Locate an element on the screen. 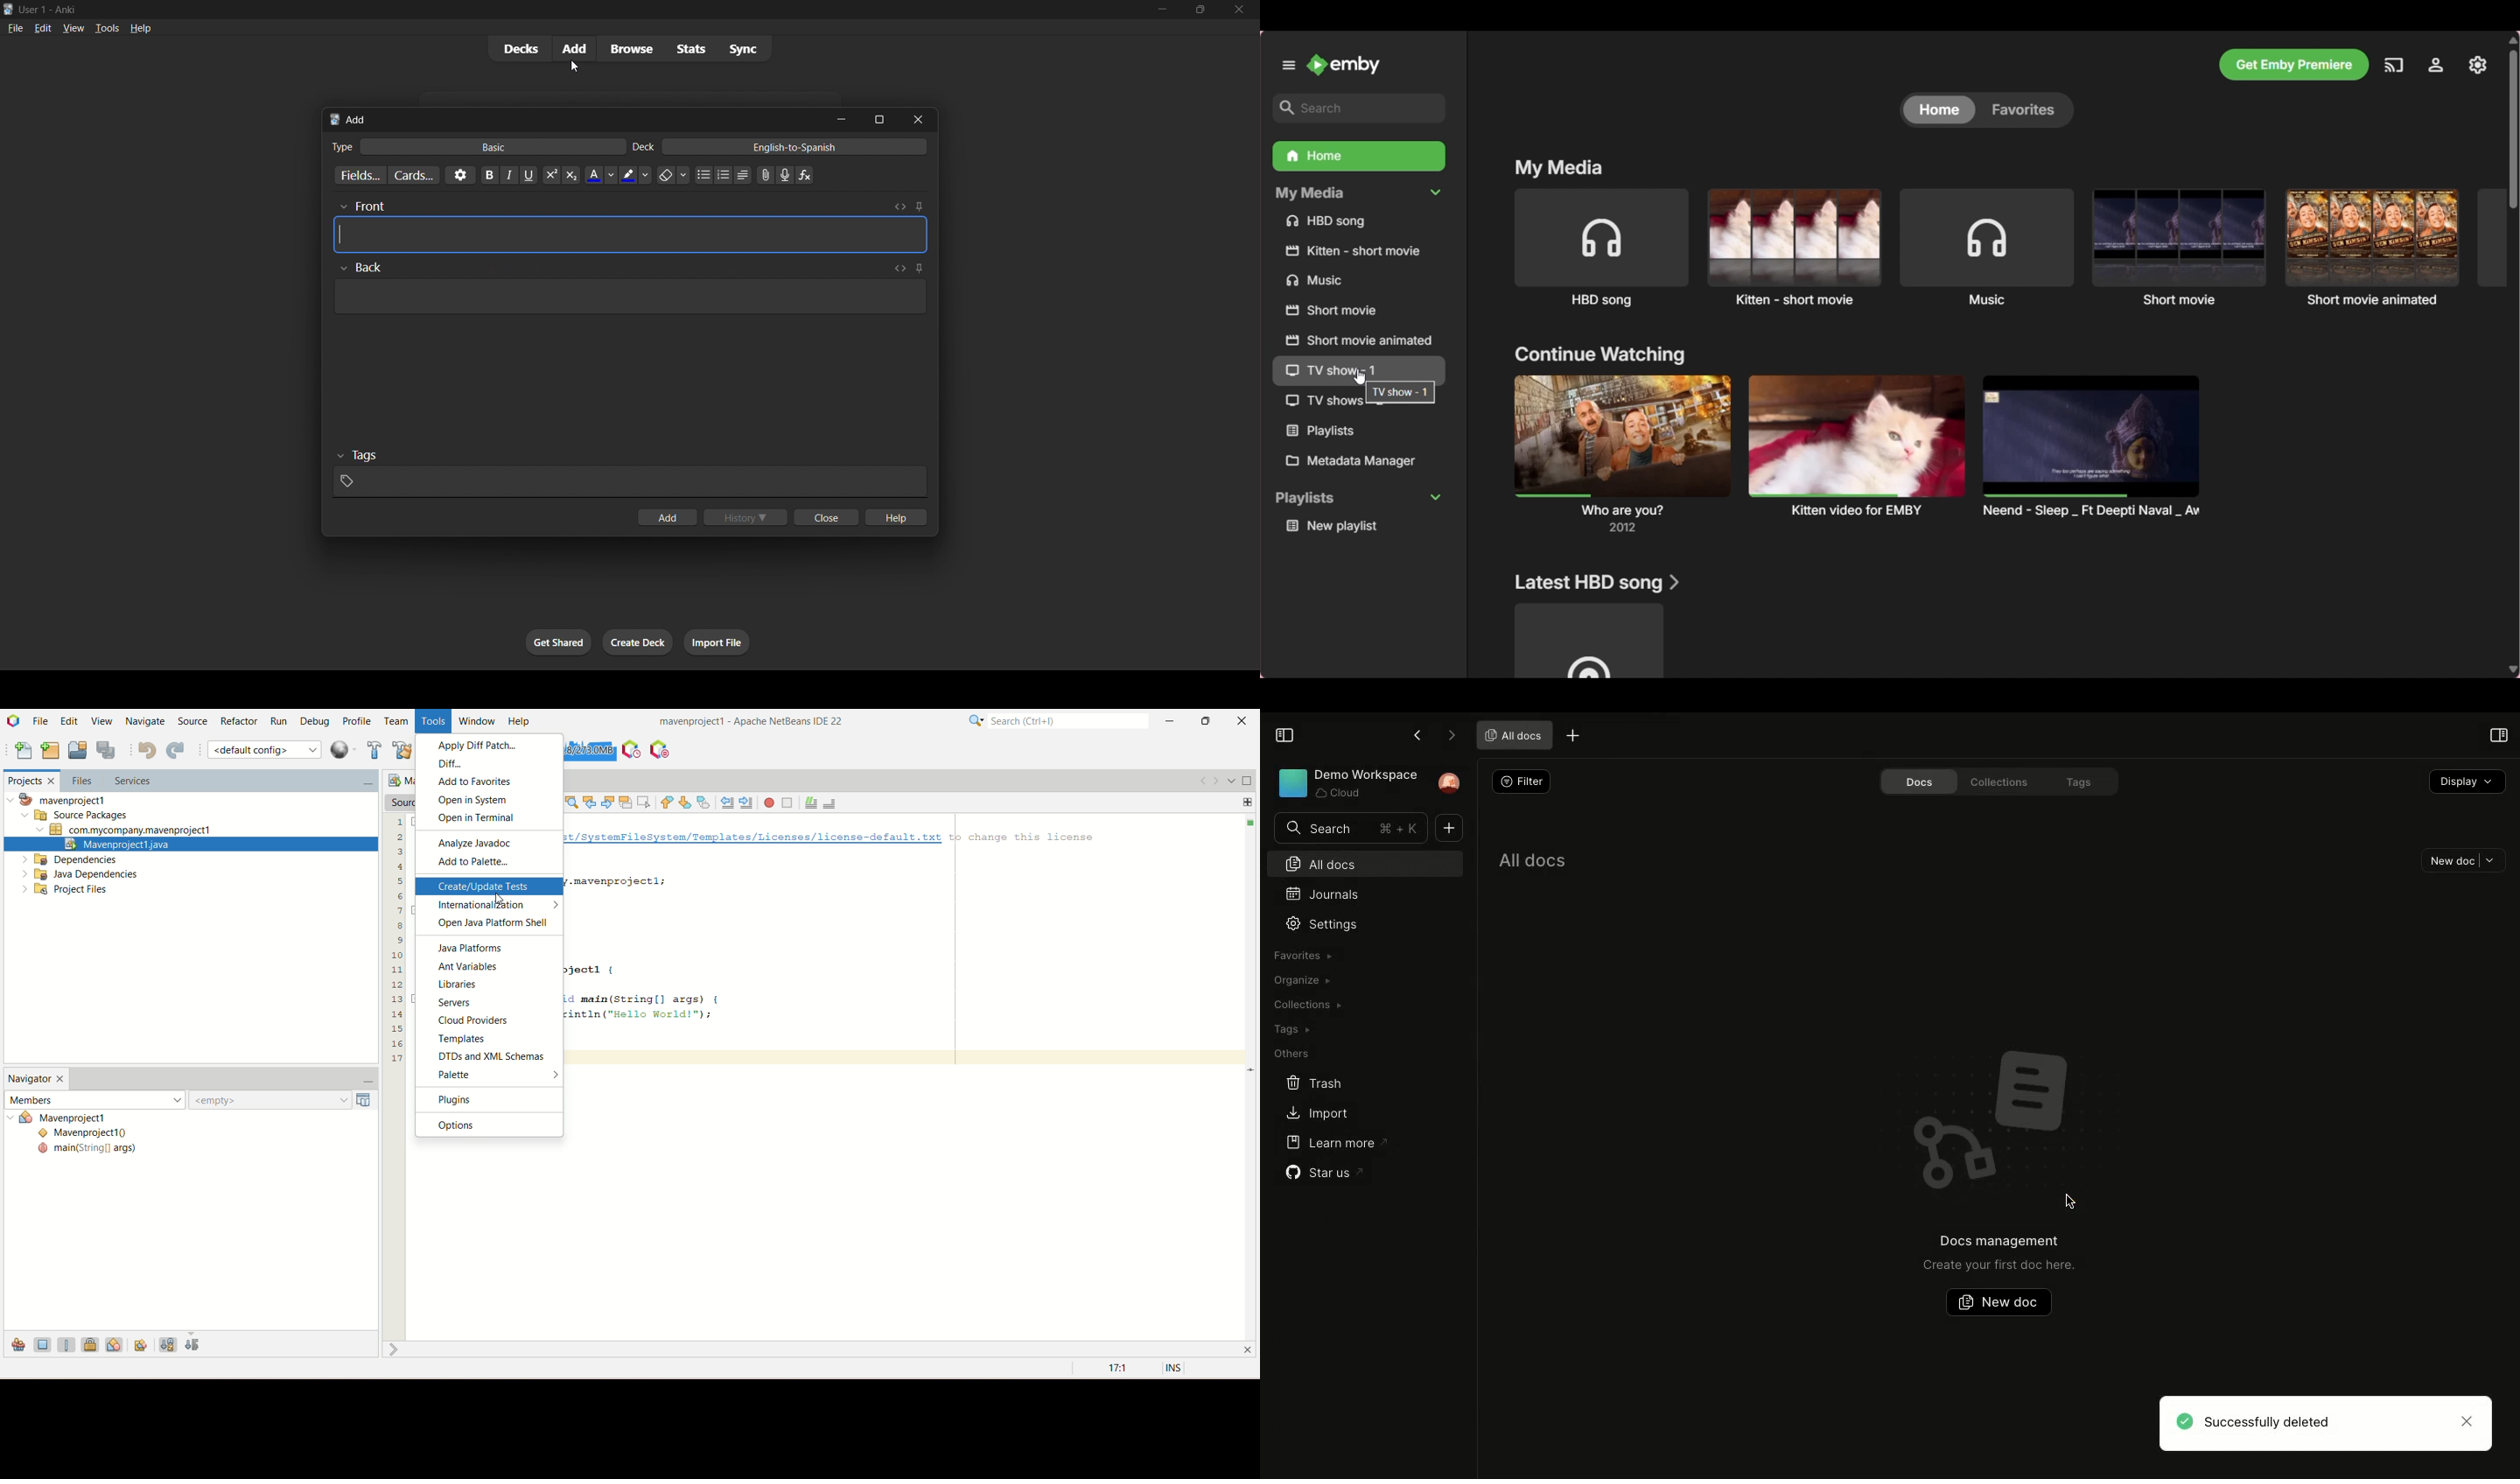 This screenshot has width=2520, height=1484. find previous occurrence is located at coordinates (591, 802).